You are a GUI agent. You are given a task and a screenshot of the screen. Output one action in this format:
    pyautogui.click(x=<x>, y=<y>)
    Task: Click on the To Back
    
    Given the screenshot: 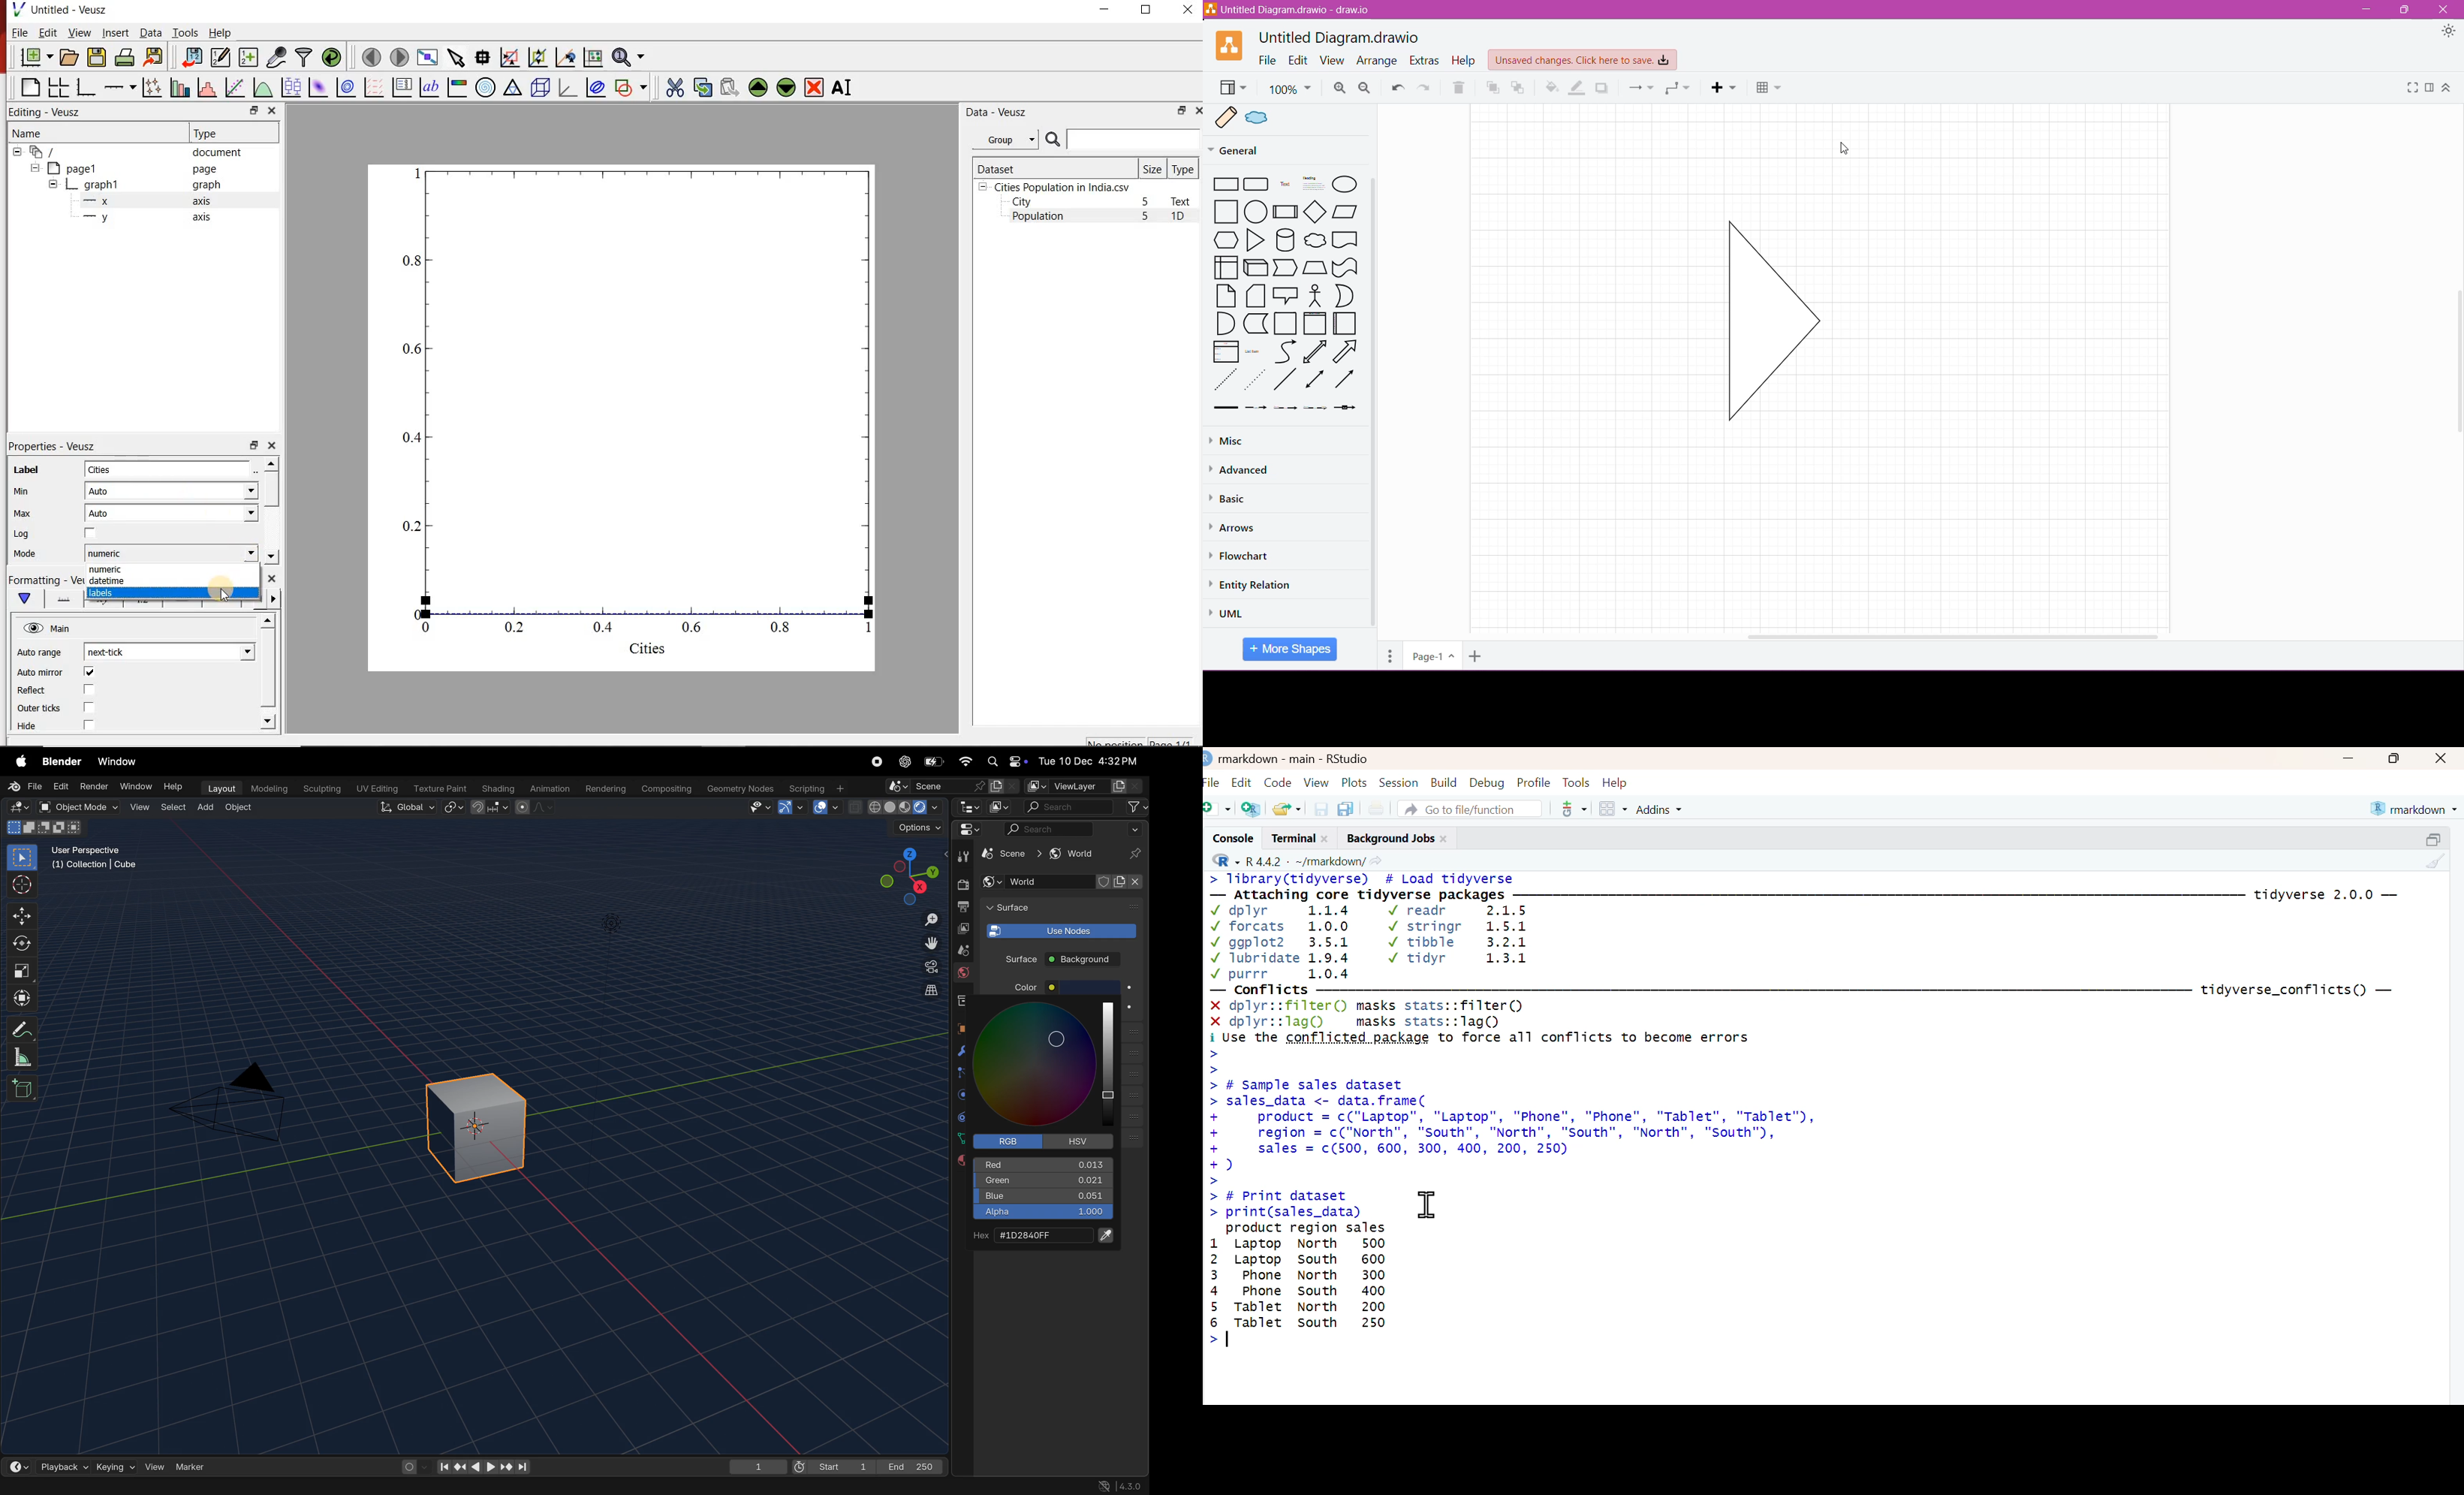 What is the action you would take?
    pyautogui.click(x=1518, y=88)
    